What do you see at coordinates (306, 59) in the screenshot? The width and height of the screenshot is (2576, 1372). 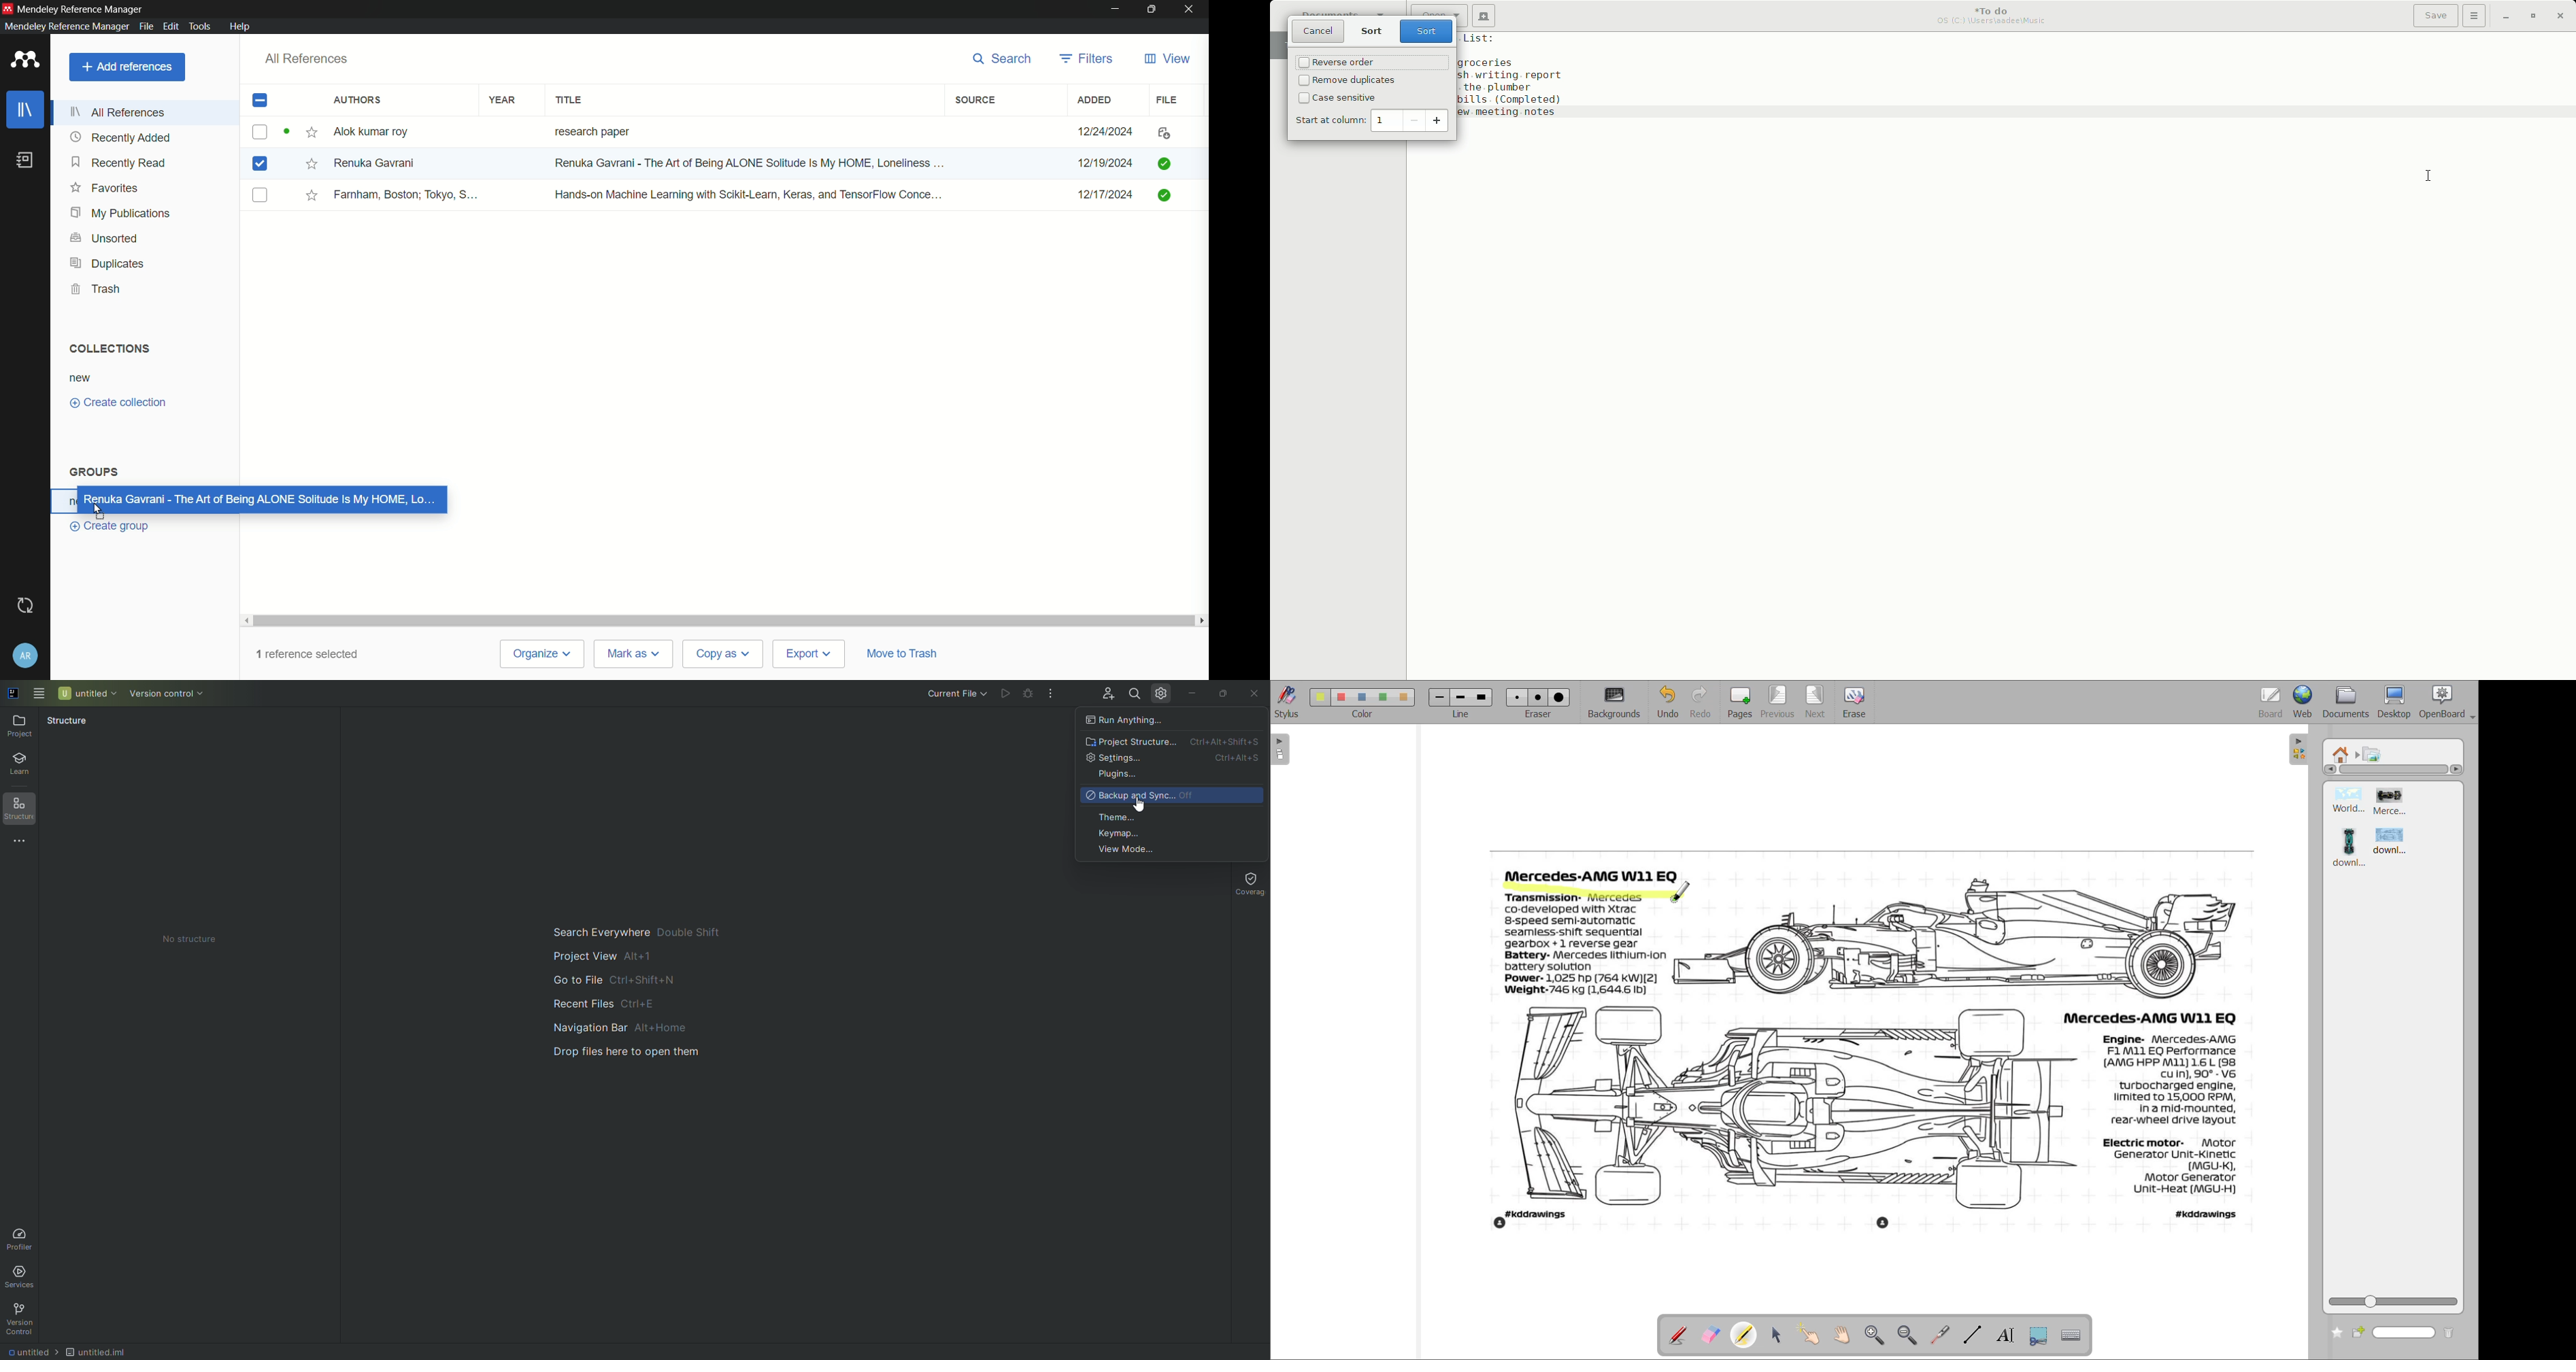 I see `all references` at bounding box center [306, 59].